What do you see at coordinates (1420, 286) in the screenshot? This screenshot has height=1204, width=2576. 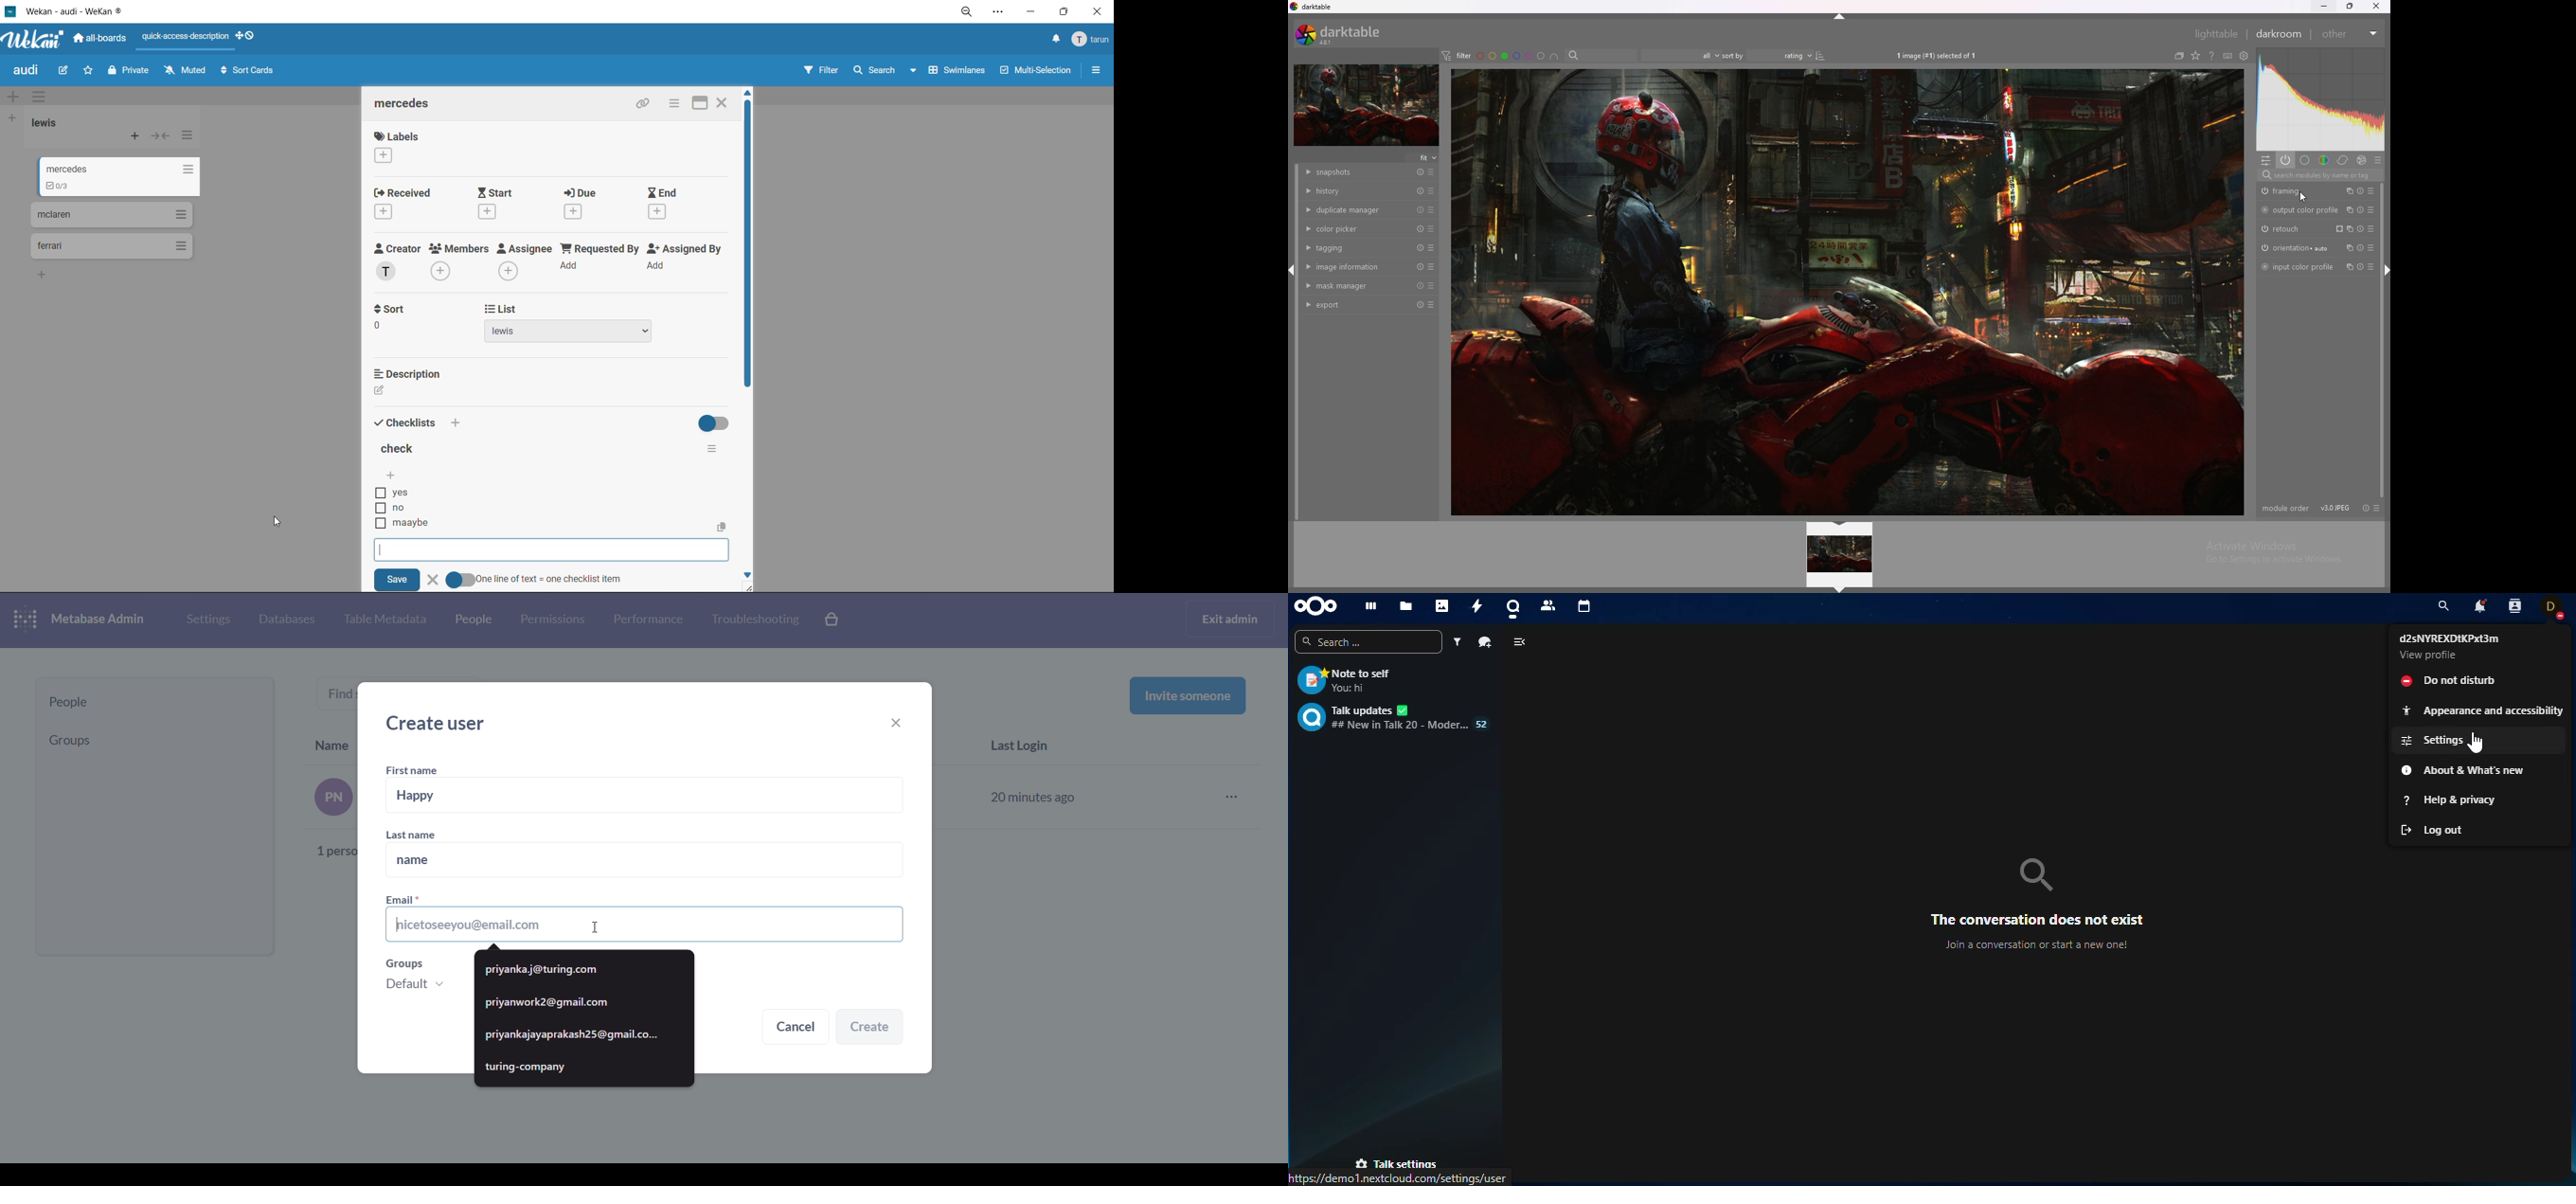 I see `reset` at bounding box center [1420, 286].